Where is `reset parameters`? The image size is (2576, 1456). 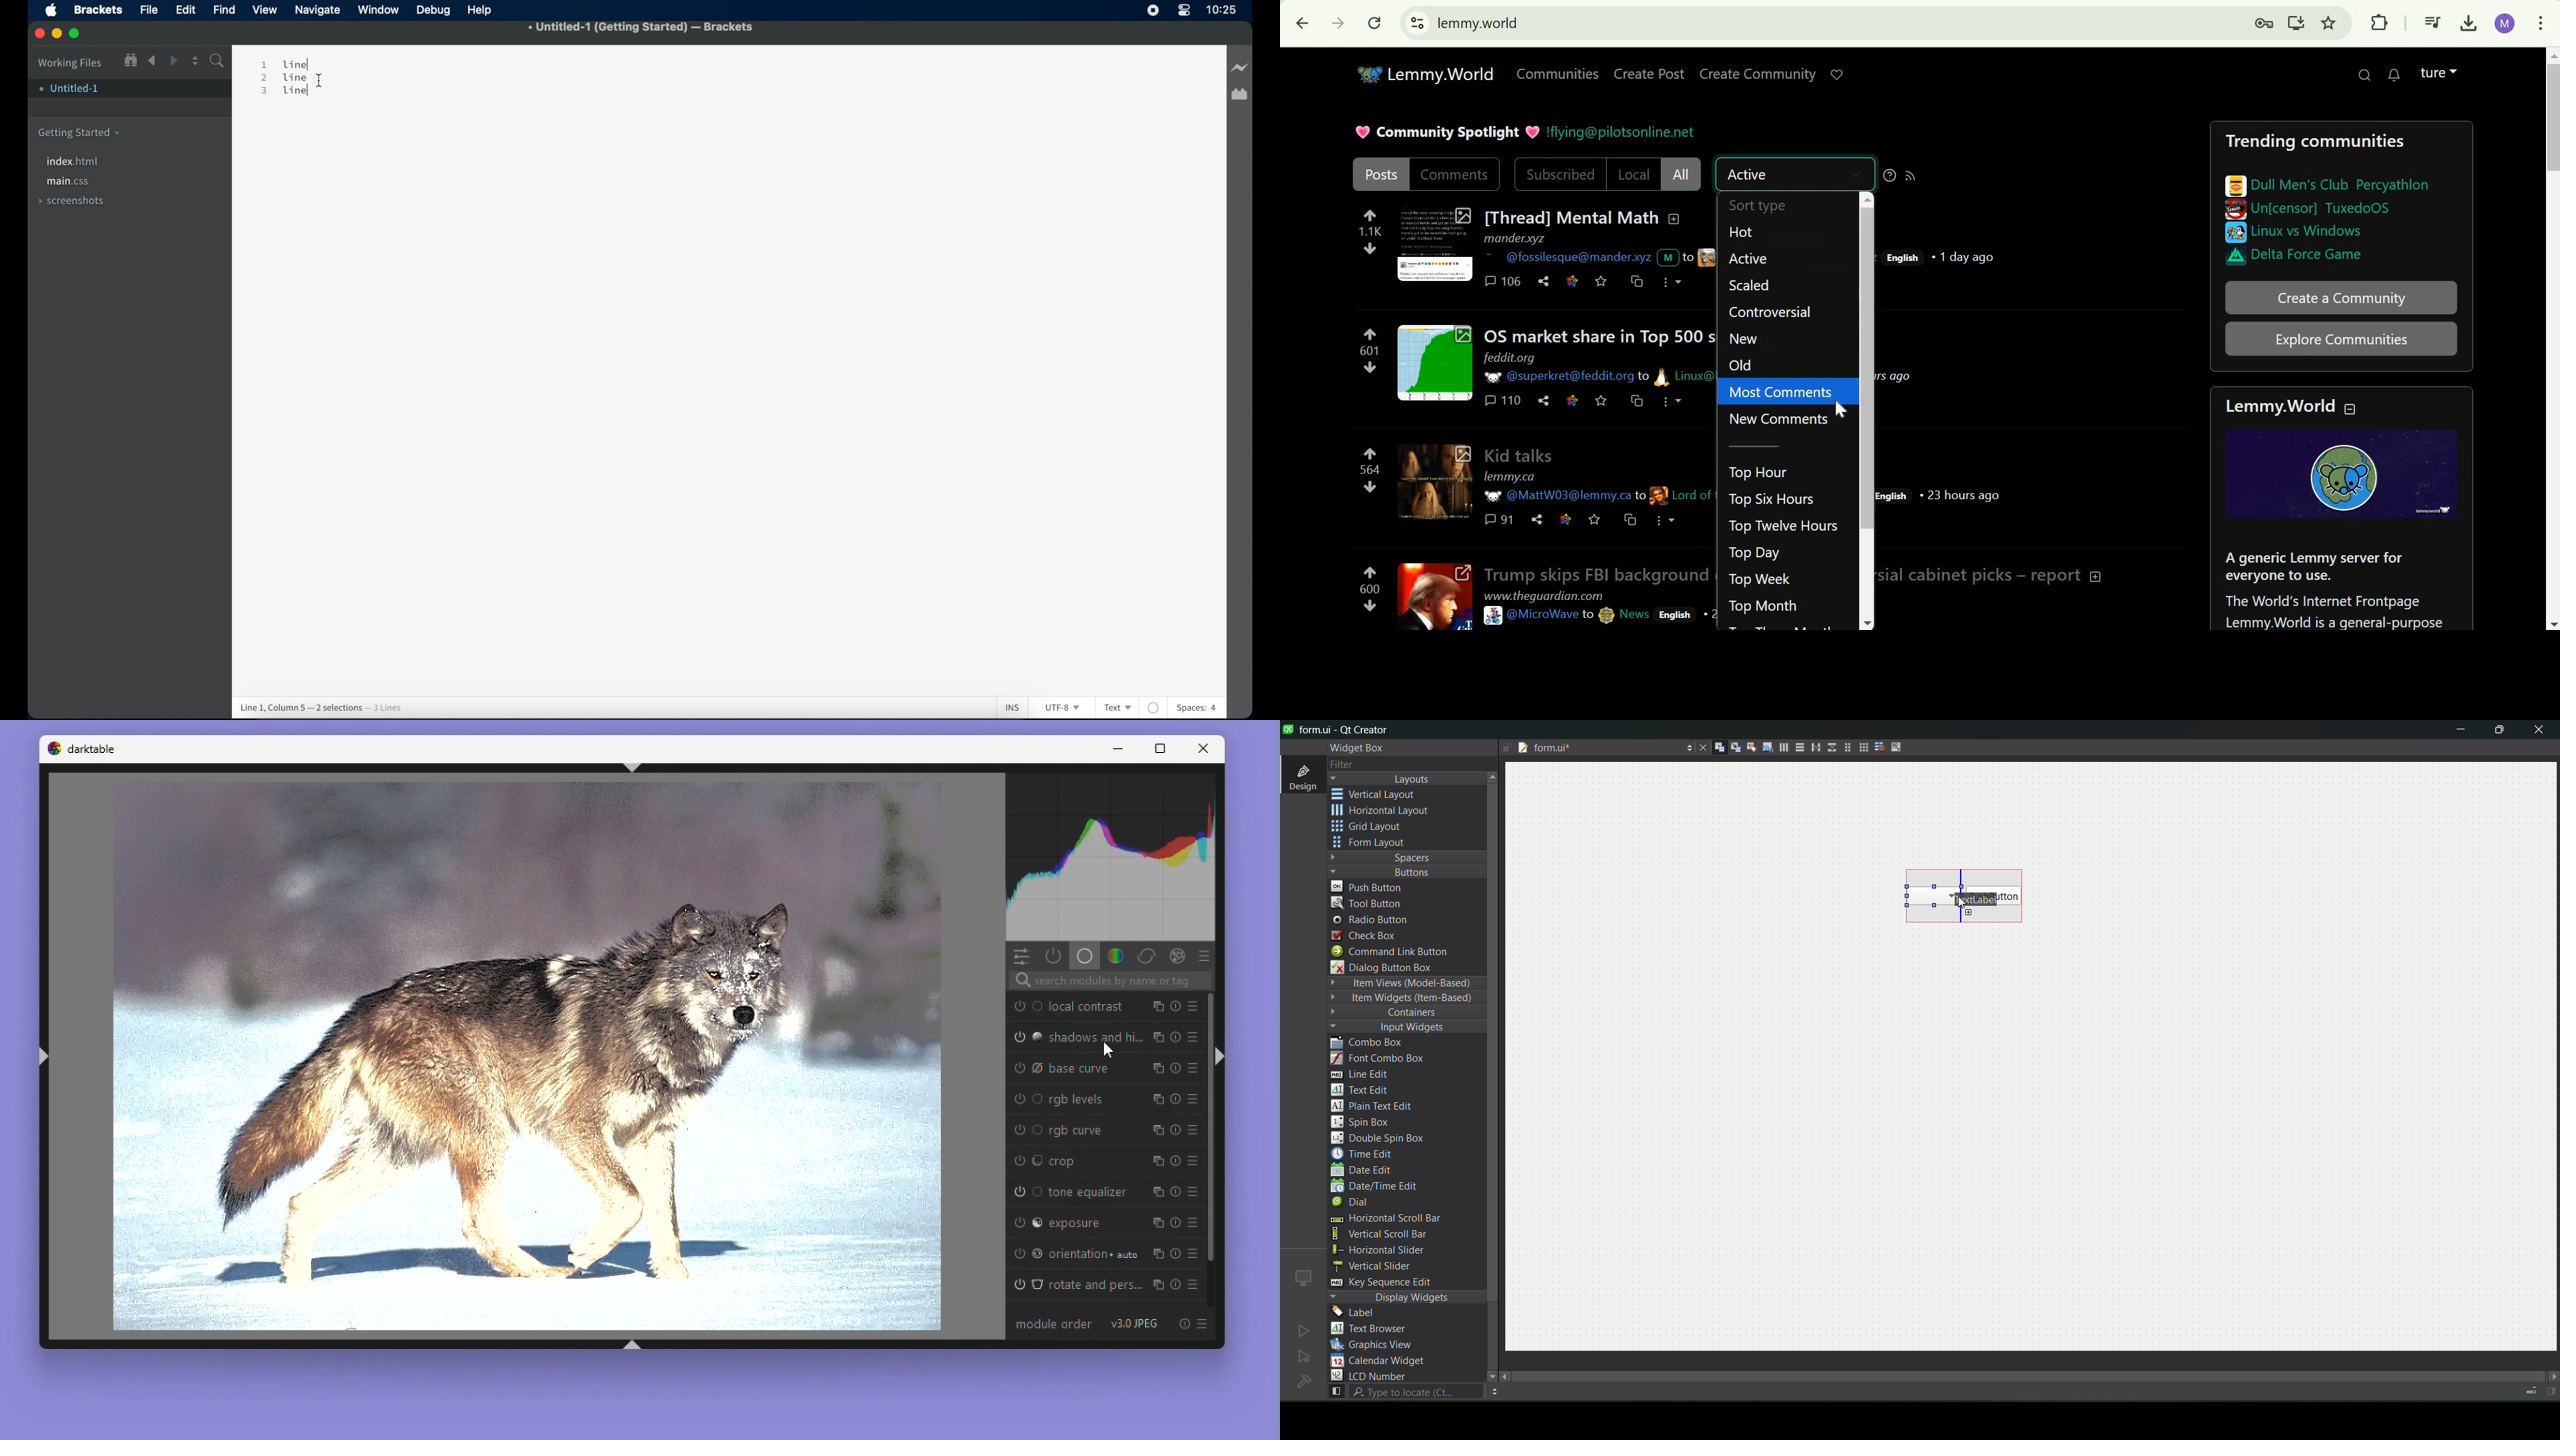
reset parameters is located at coordinates (1175, 1100).